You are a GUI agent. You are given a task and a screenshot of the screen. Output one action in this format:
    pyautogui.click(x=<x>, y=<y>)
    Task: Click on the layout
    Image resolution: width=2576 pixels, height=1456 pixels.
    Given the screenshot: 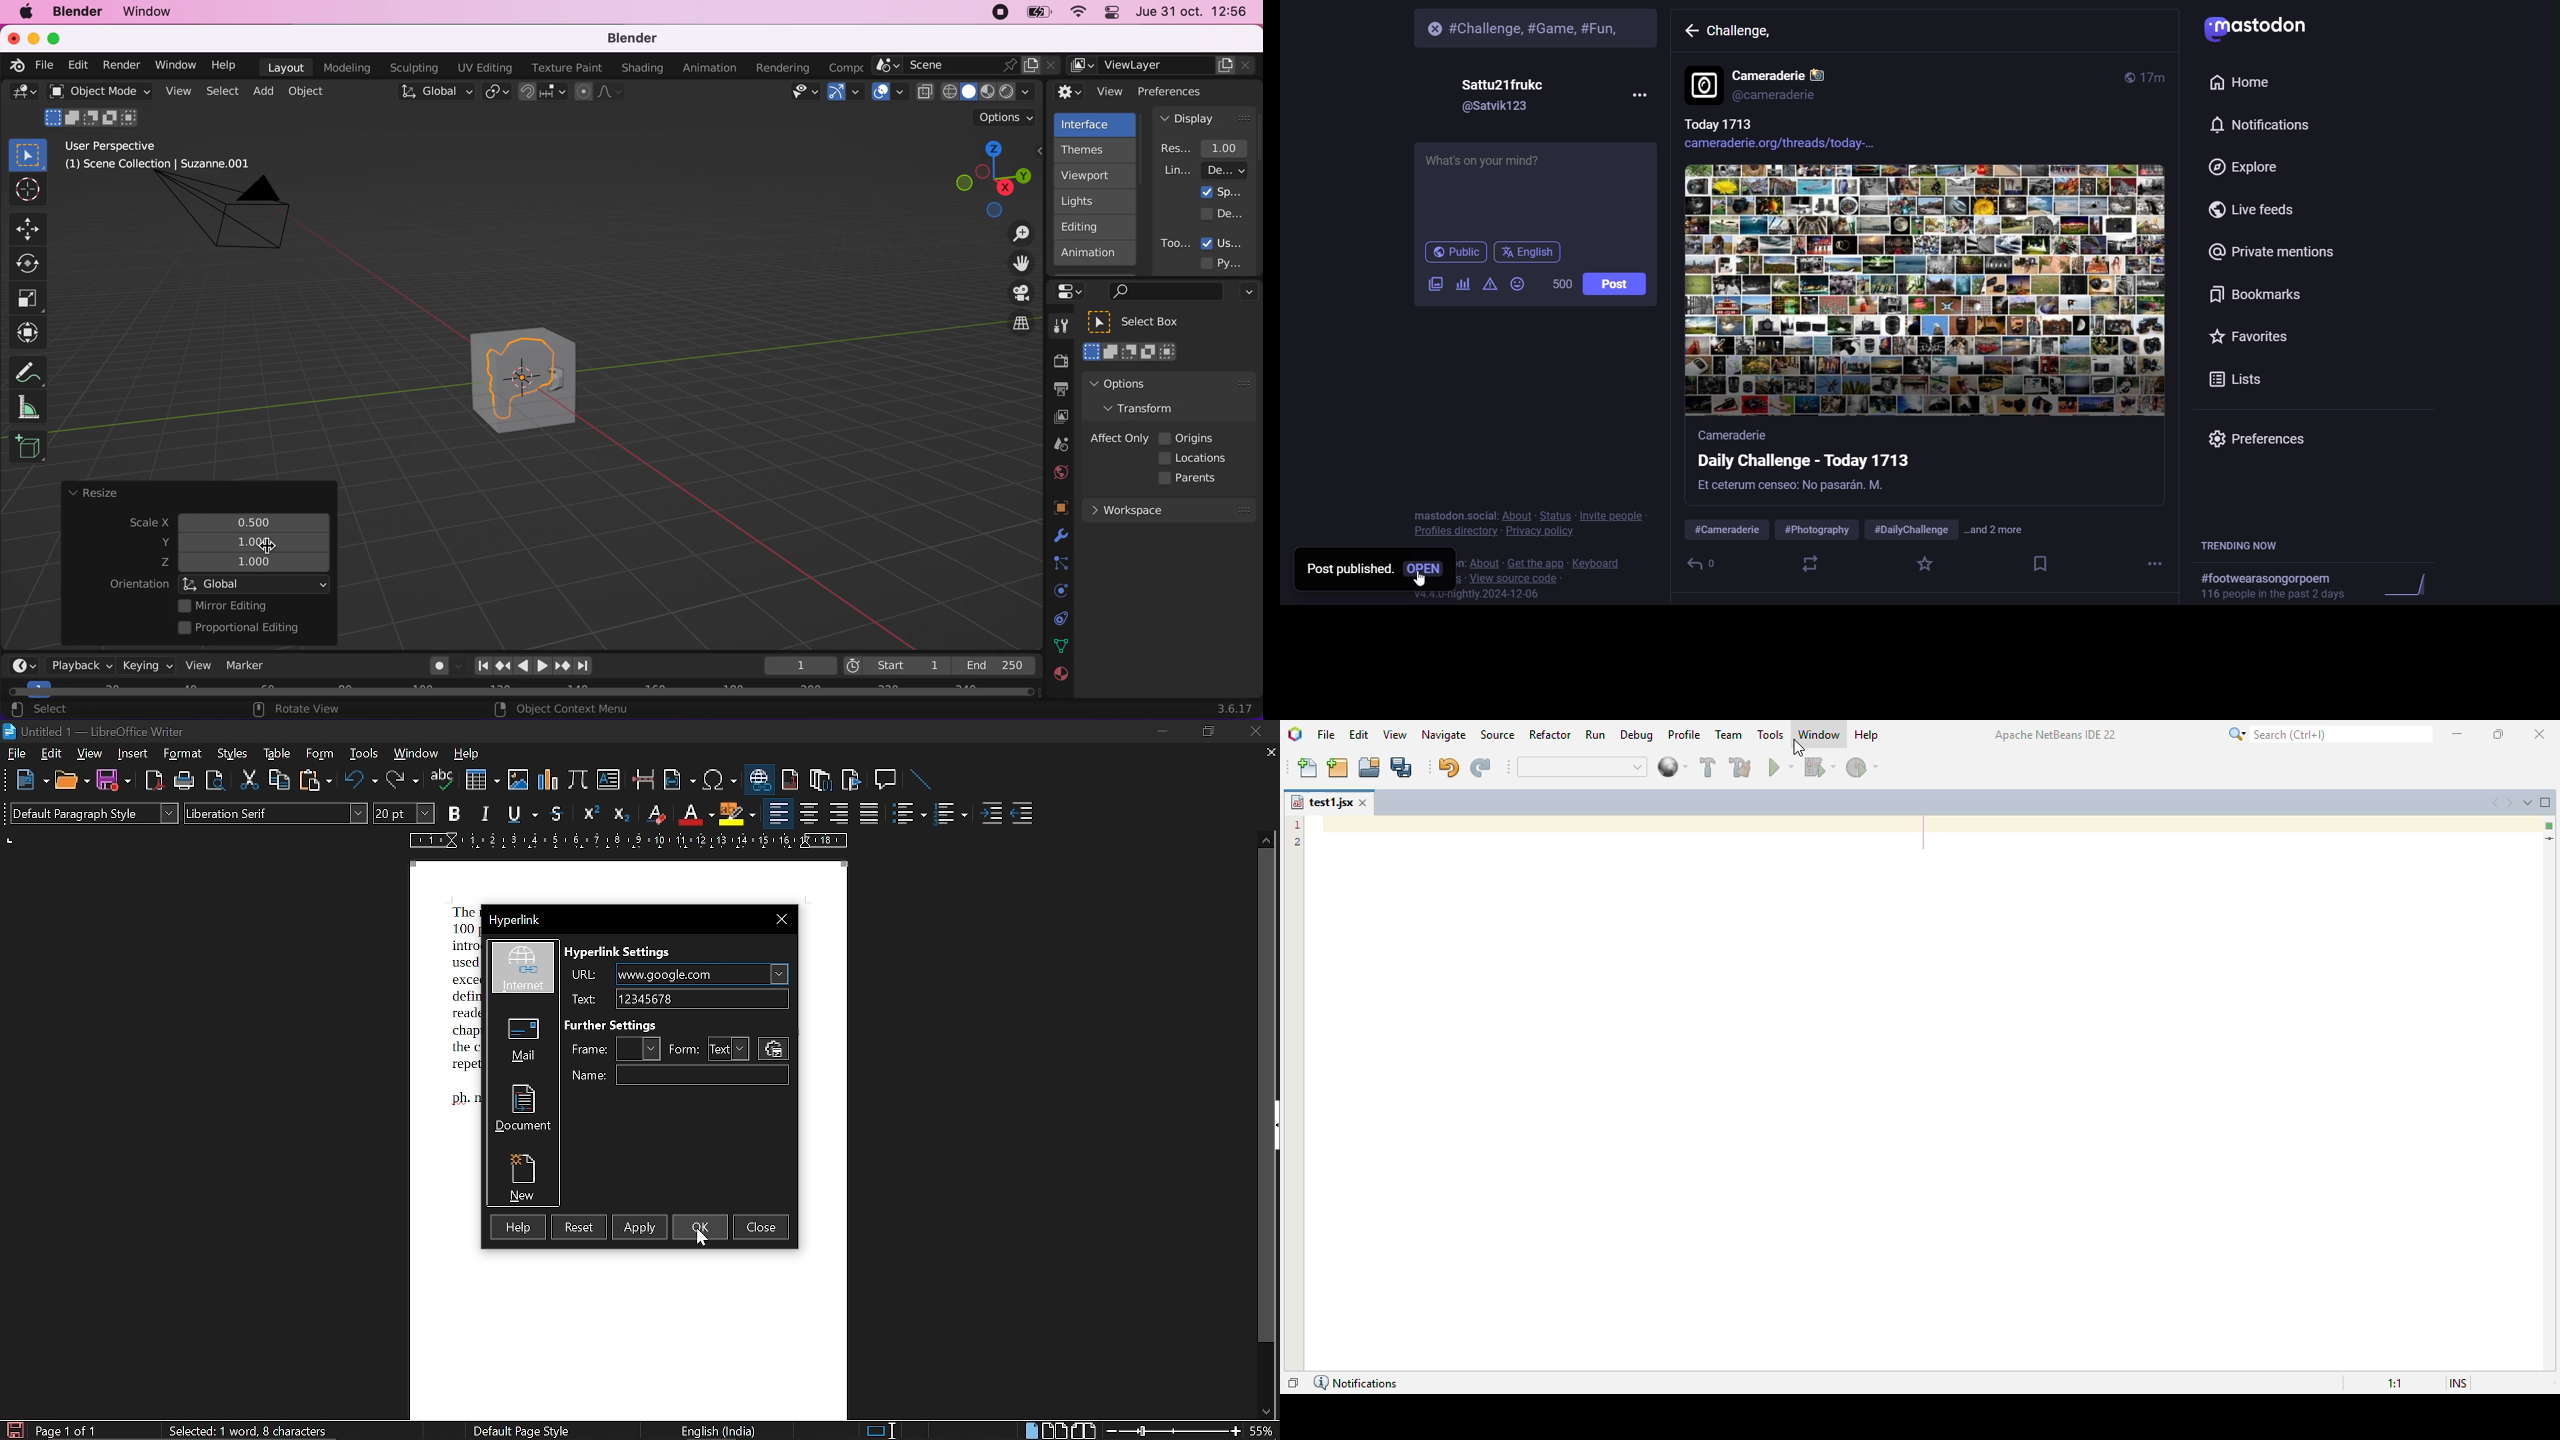 What is the action you would take?
    pyautogui.click(x=286, y=67)
    